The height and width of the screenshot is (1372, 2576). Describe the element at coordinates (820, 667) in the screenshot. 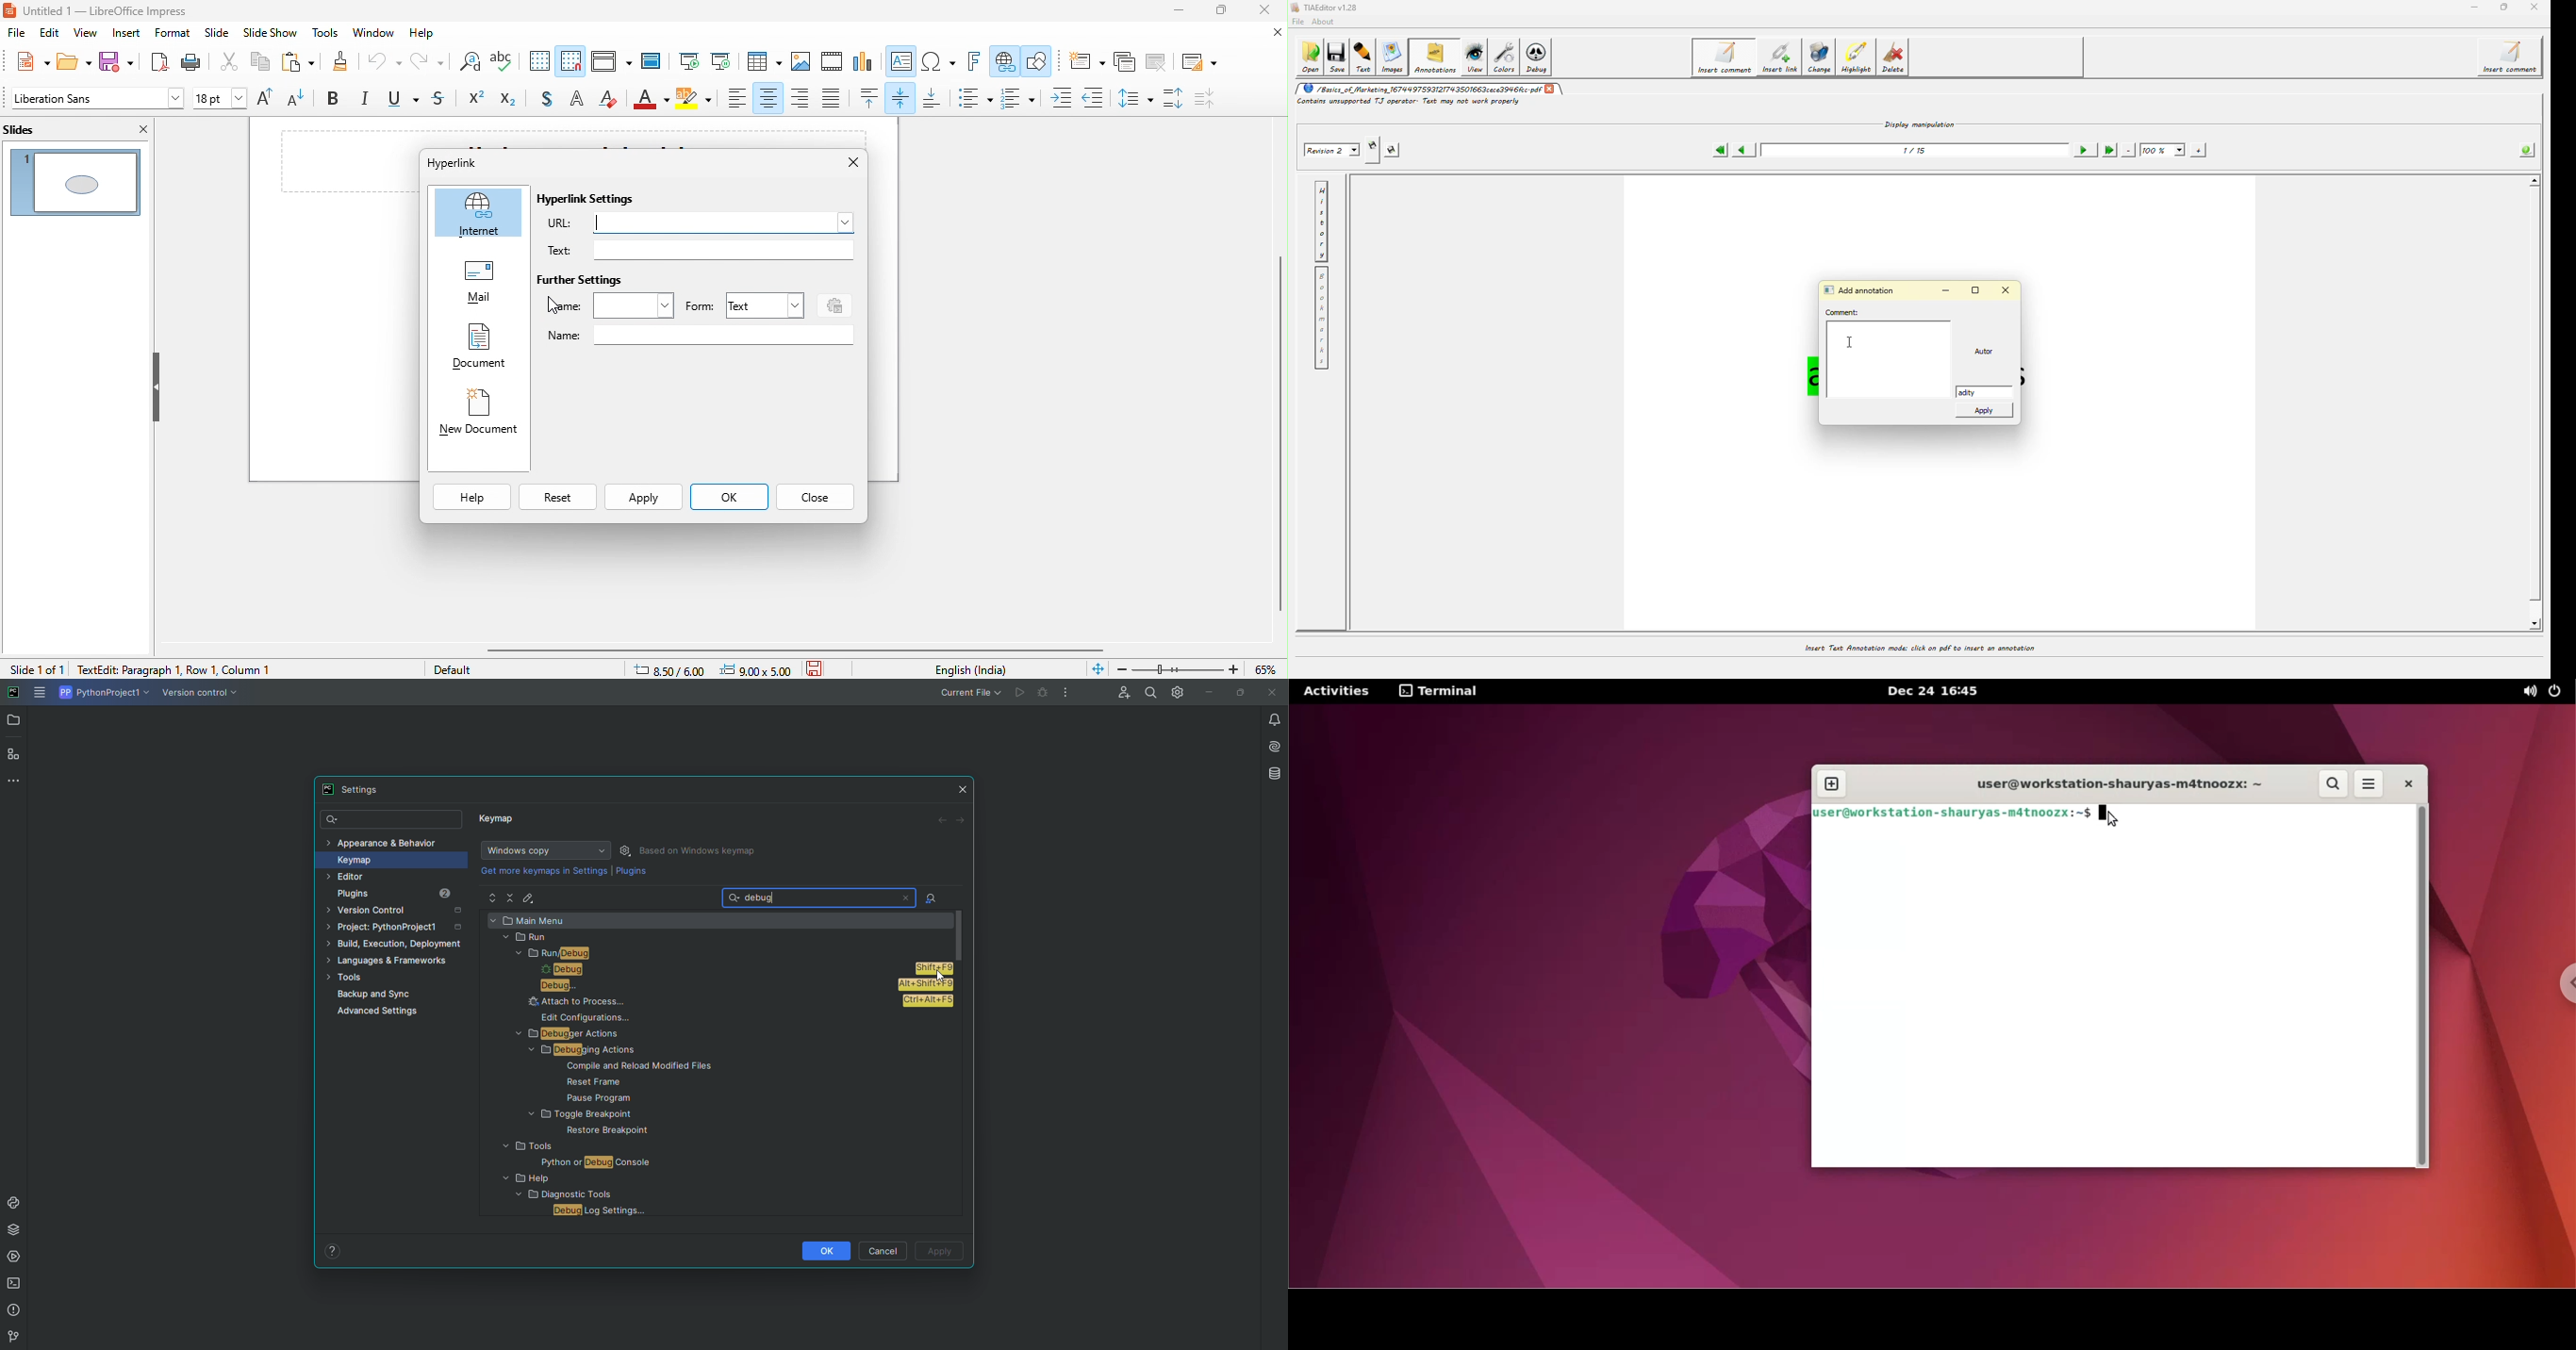

I see `save the document` at that location.